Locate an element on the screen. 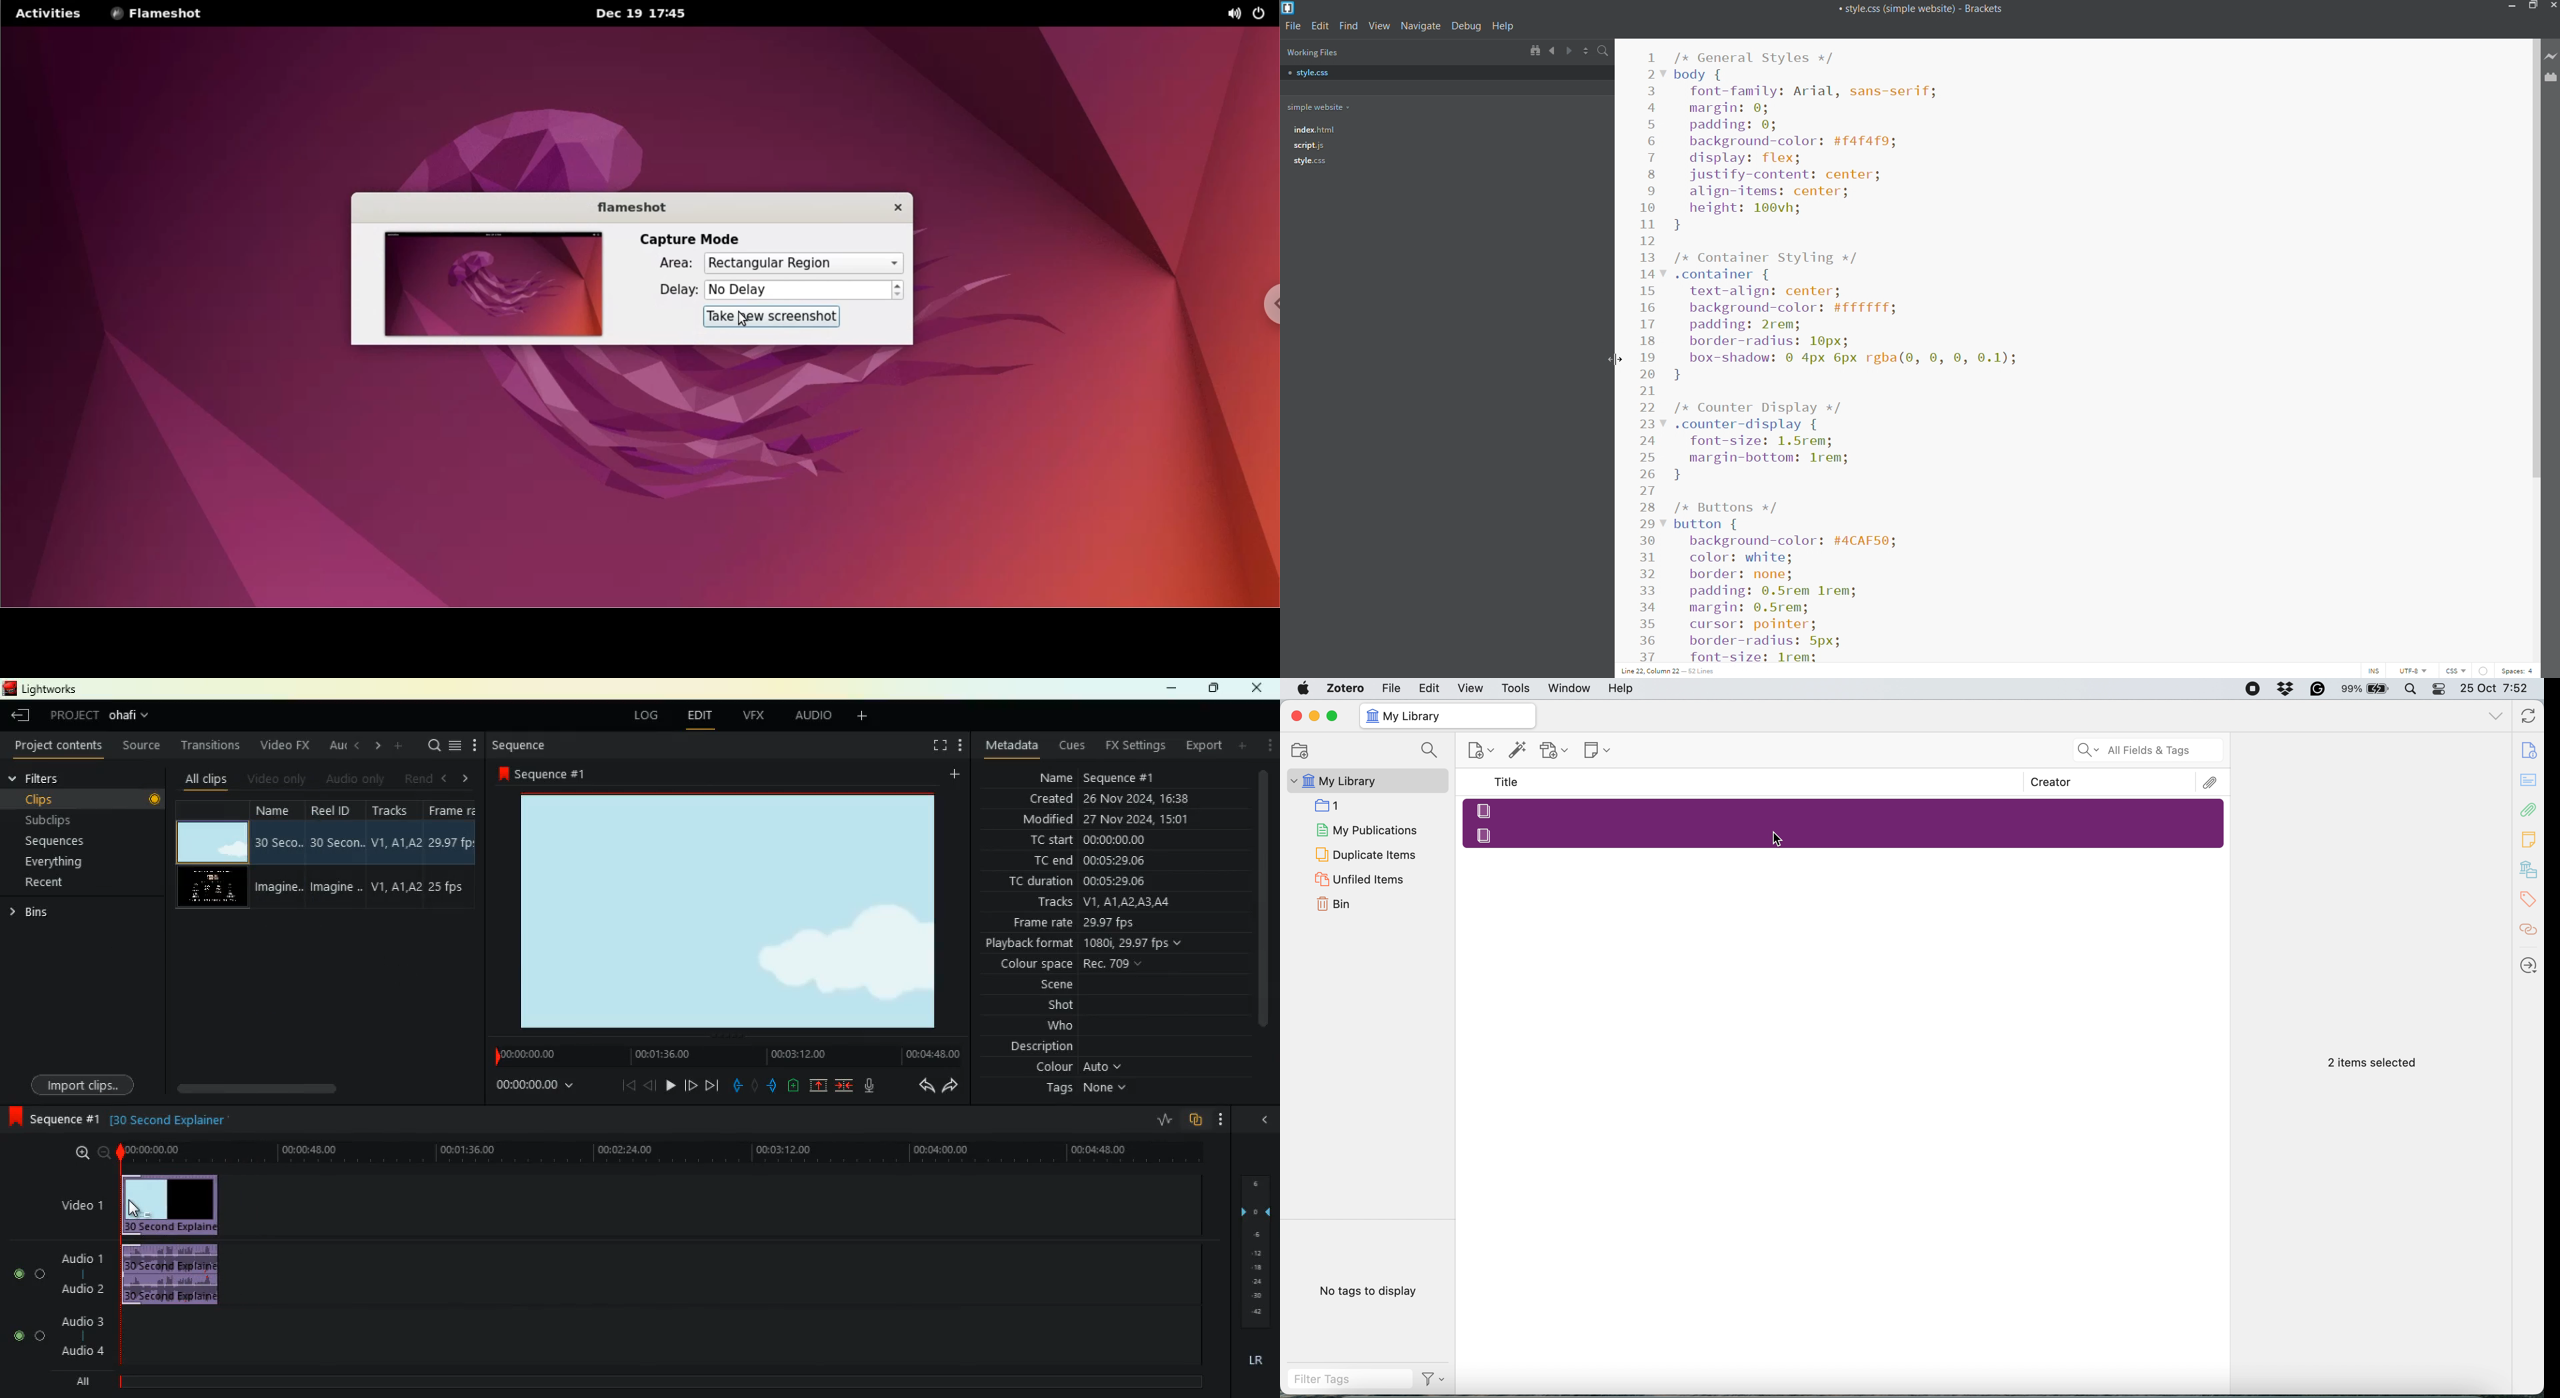 The image size is (2576, 1400). add is located at coordinates (866, 719).